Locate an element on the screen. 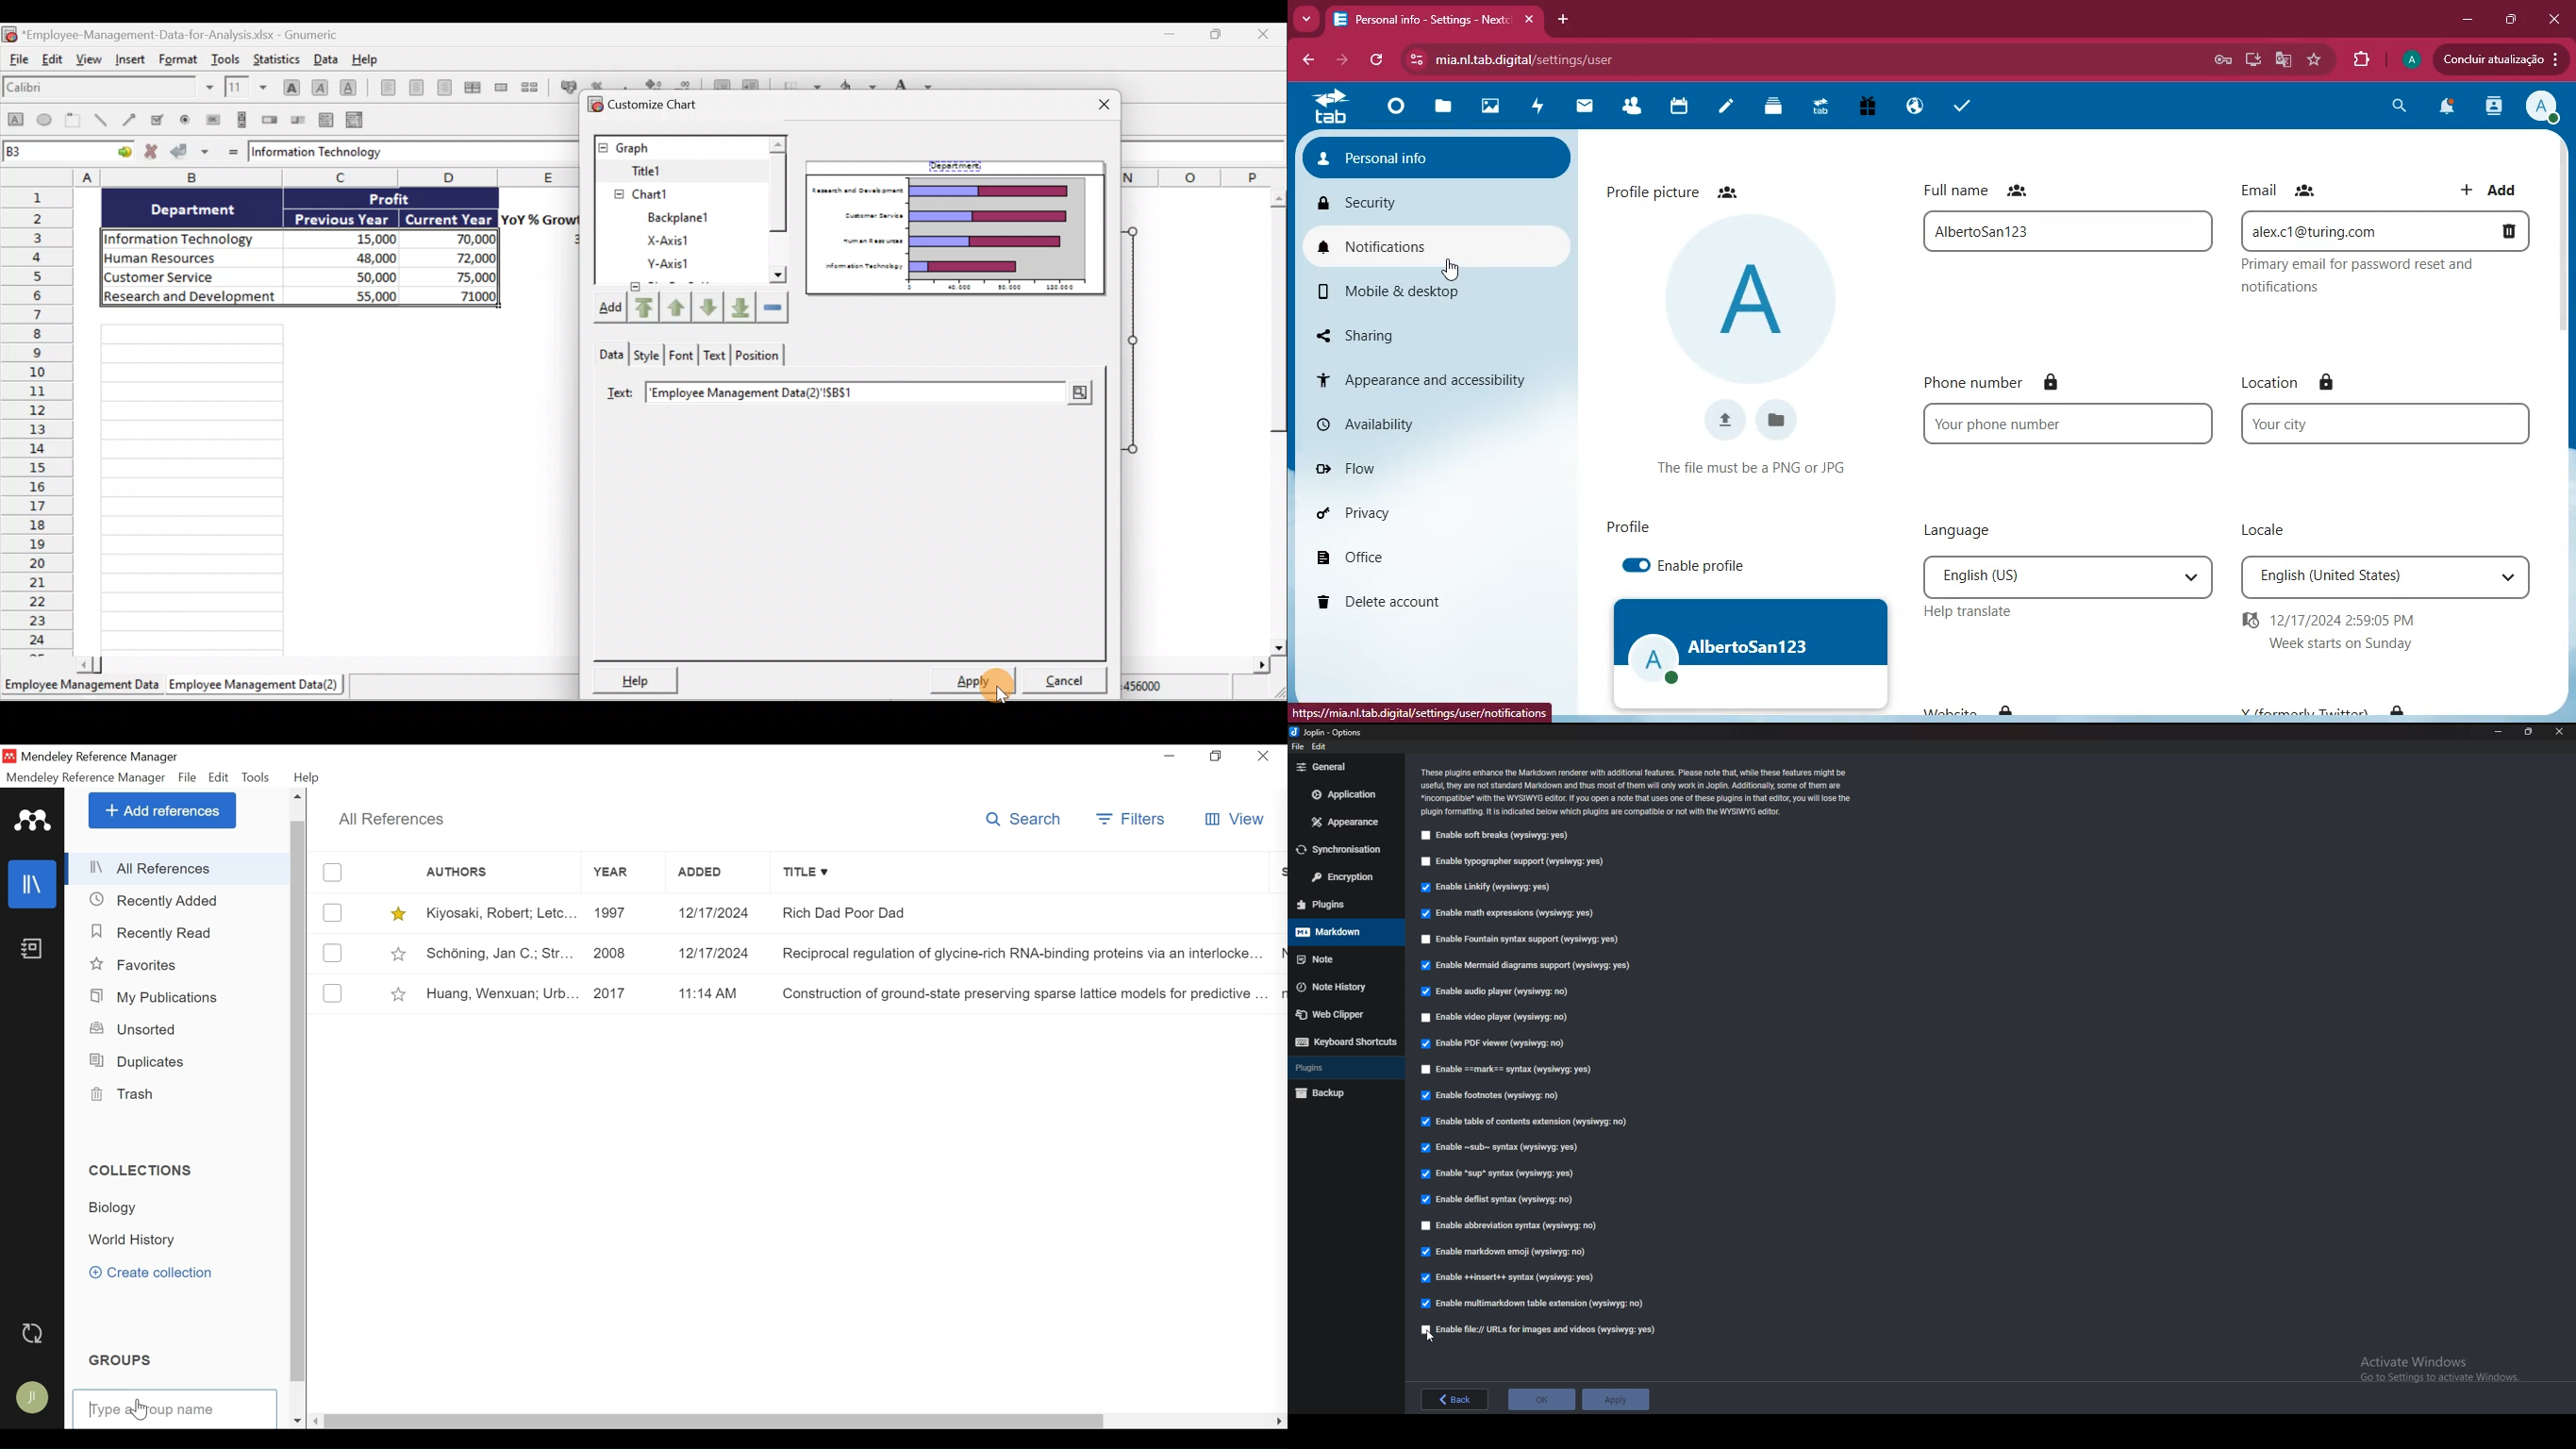 The height and width of the screenshot is (1456, 2576). Edit is located at coordinates (218, 777).